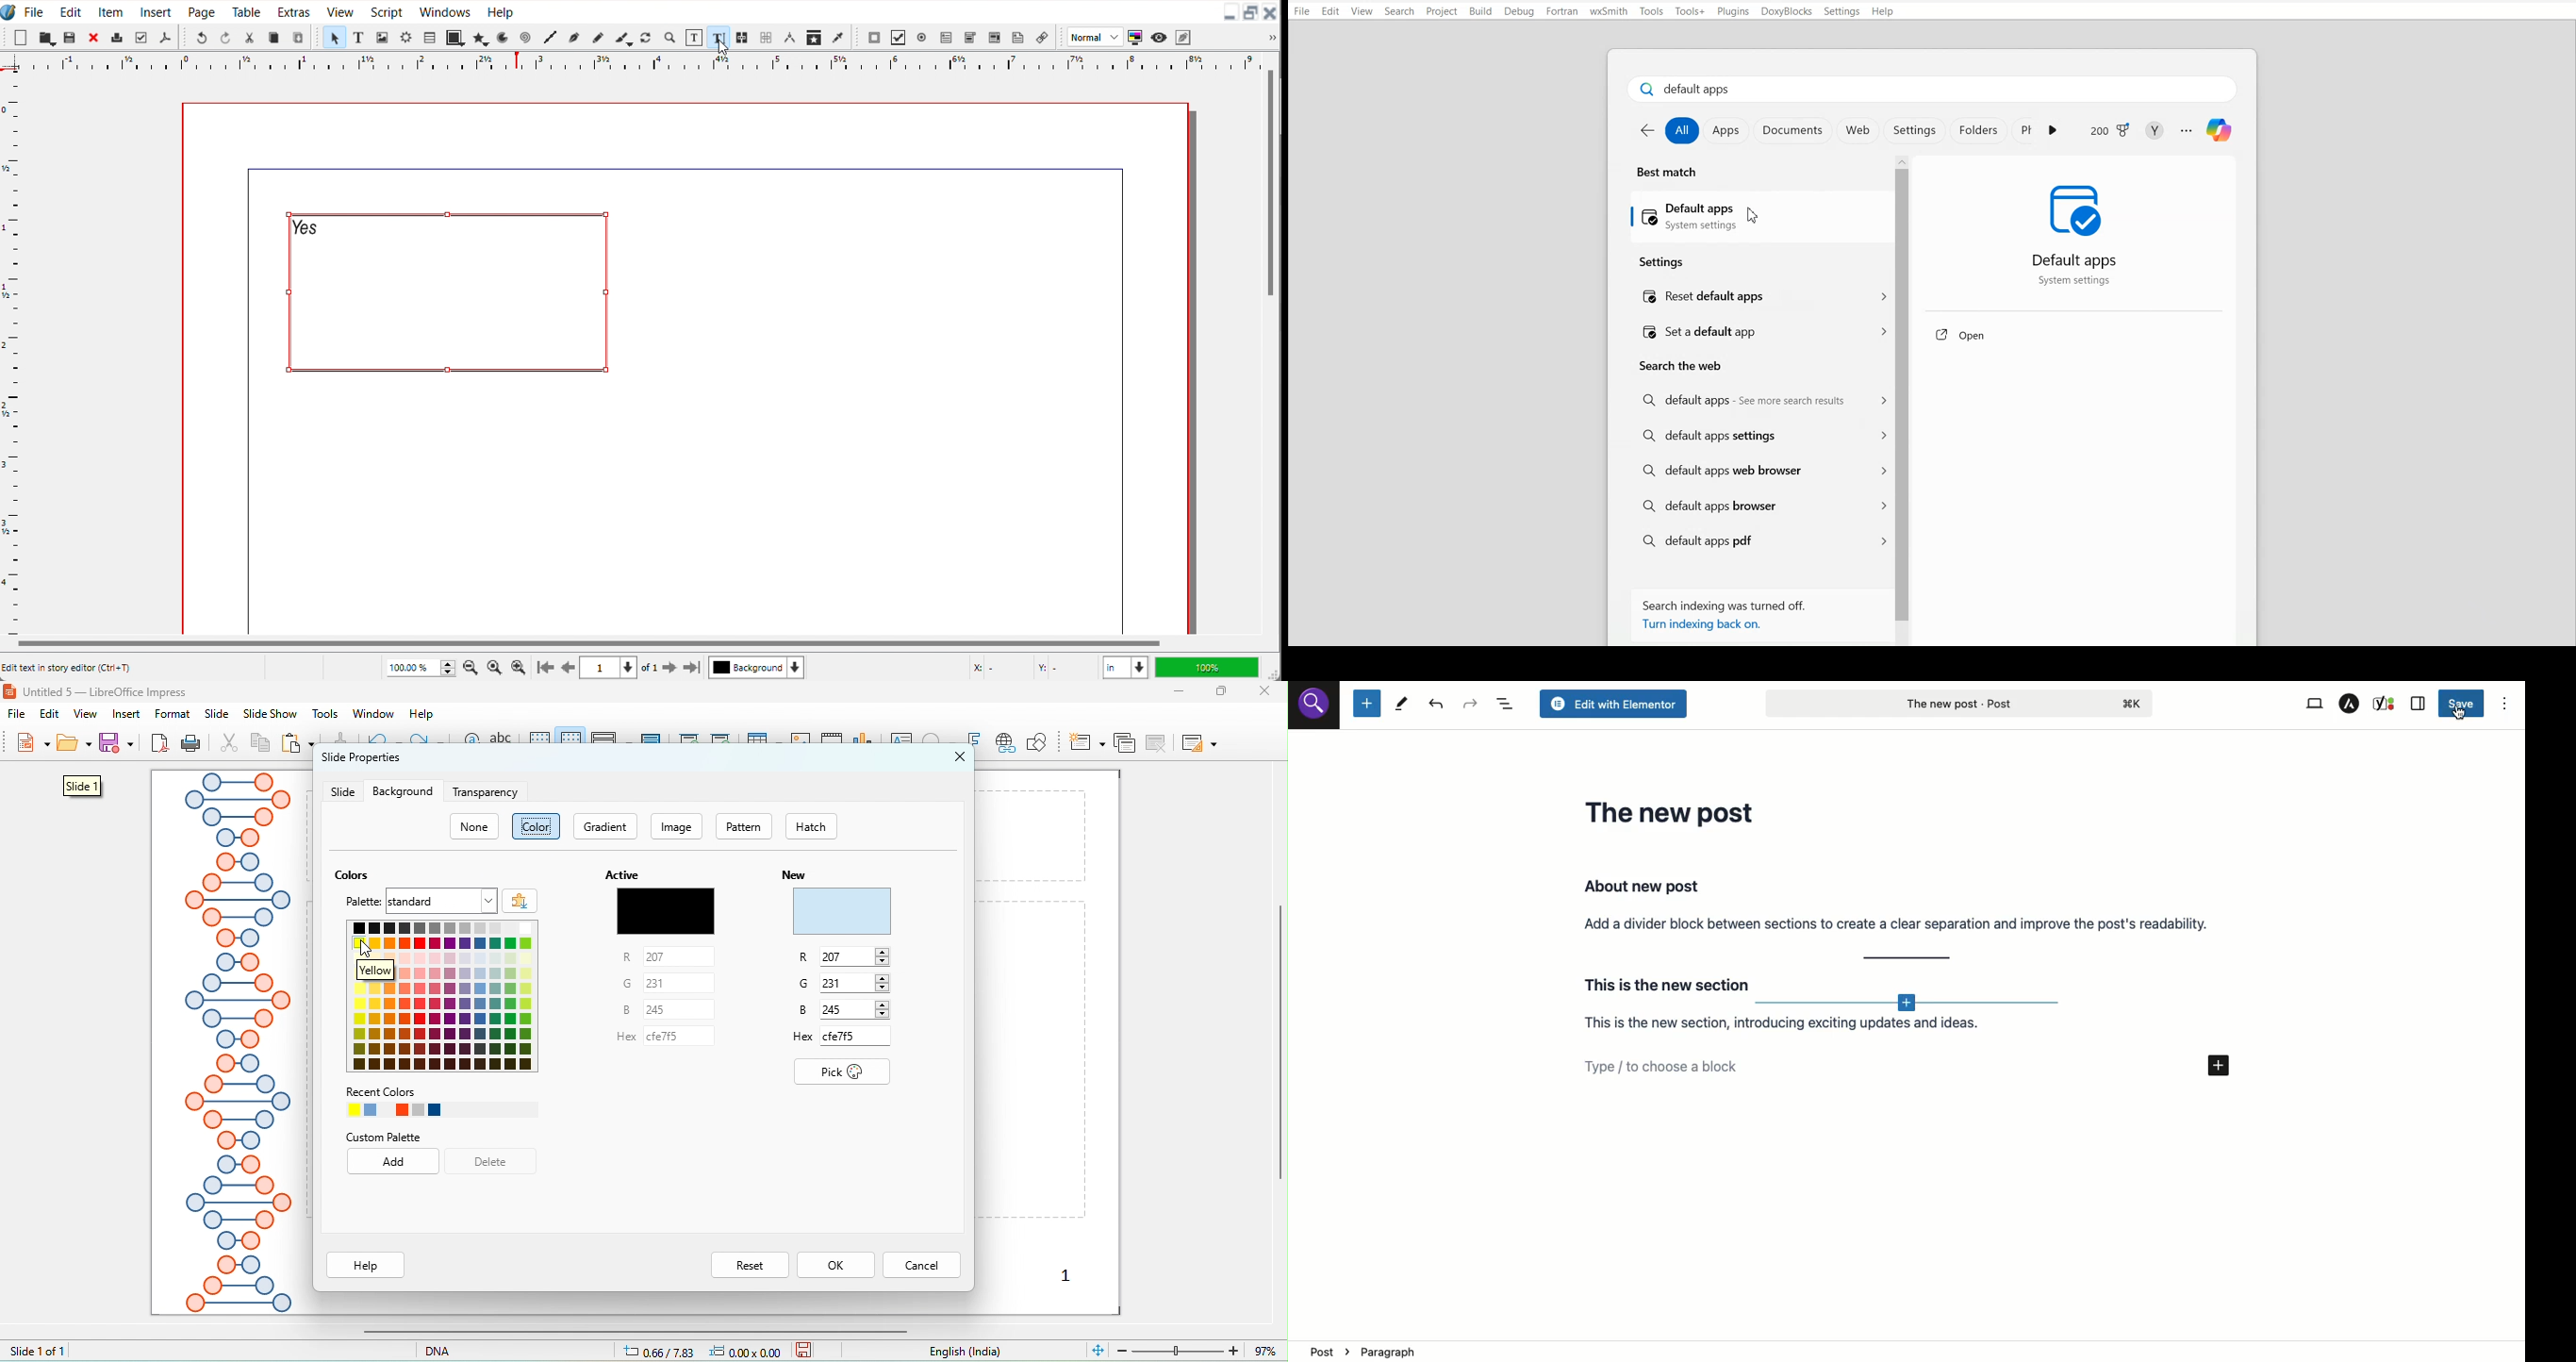  I want to click on Text, so click(1680, 367).